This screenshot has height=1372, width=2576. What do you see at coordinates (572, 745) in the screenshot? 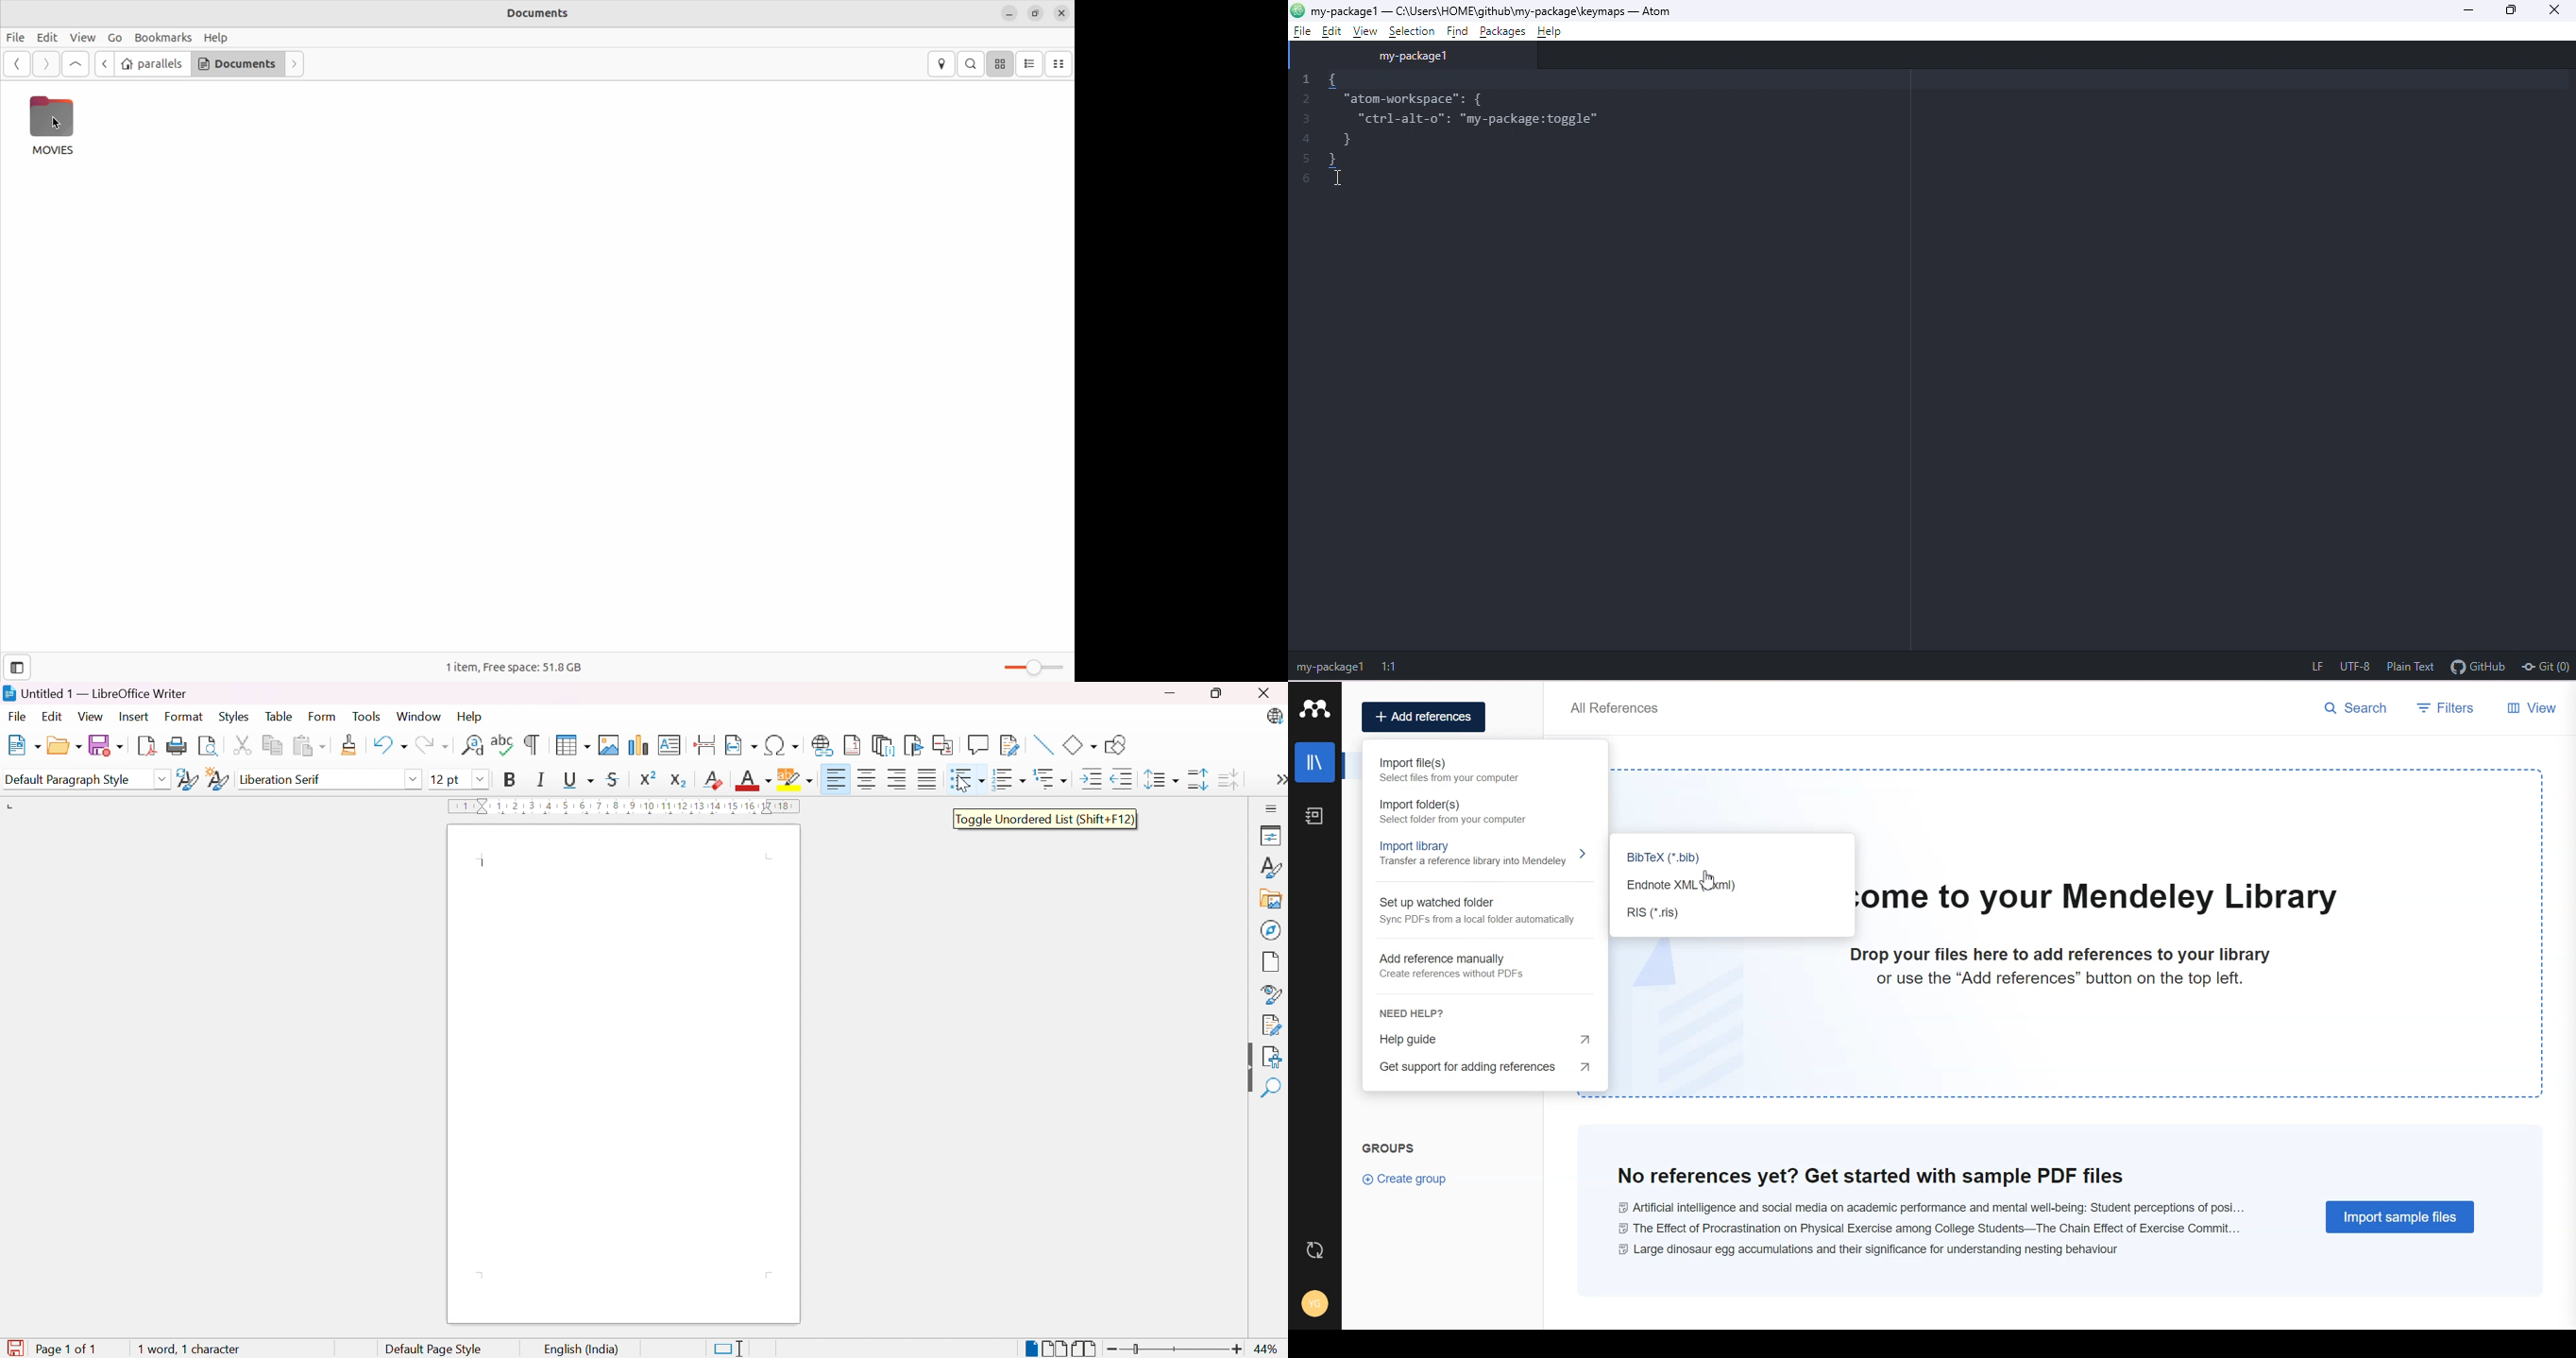
I see `Insert table` at bounding box center [572, 745].